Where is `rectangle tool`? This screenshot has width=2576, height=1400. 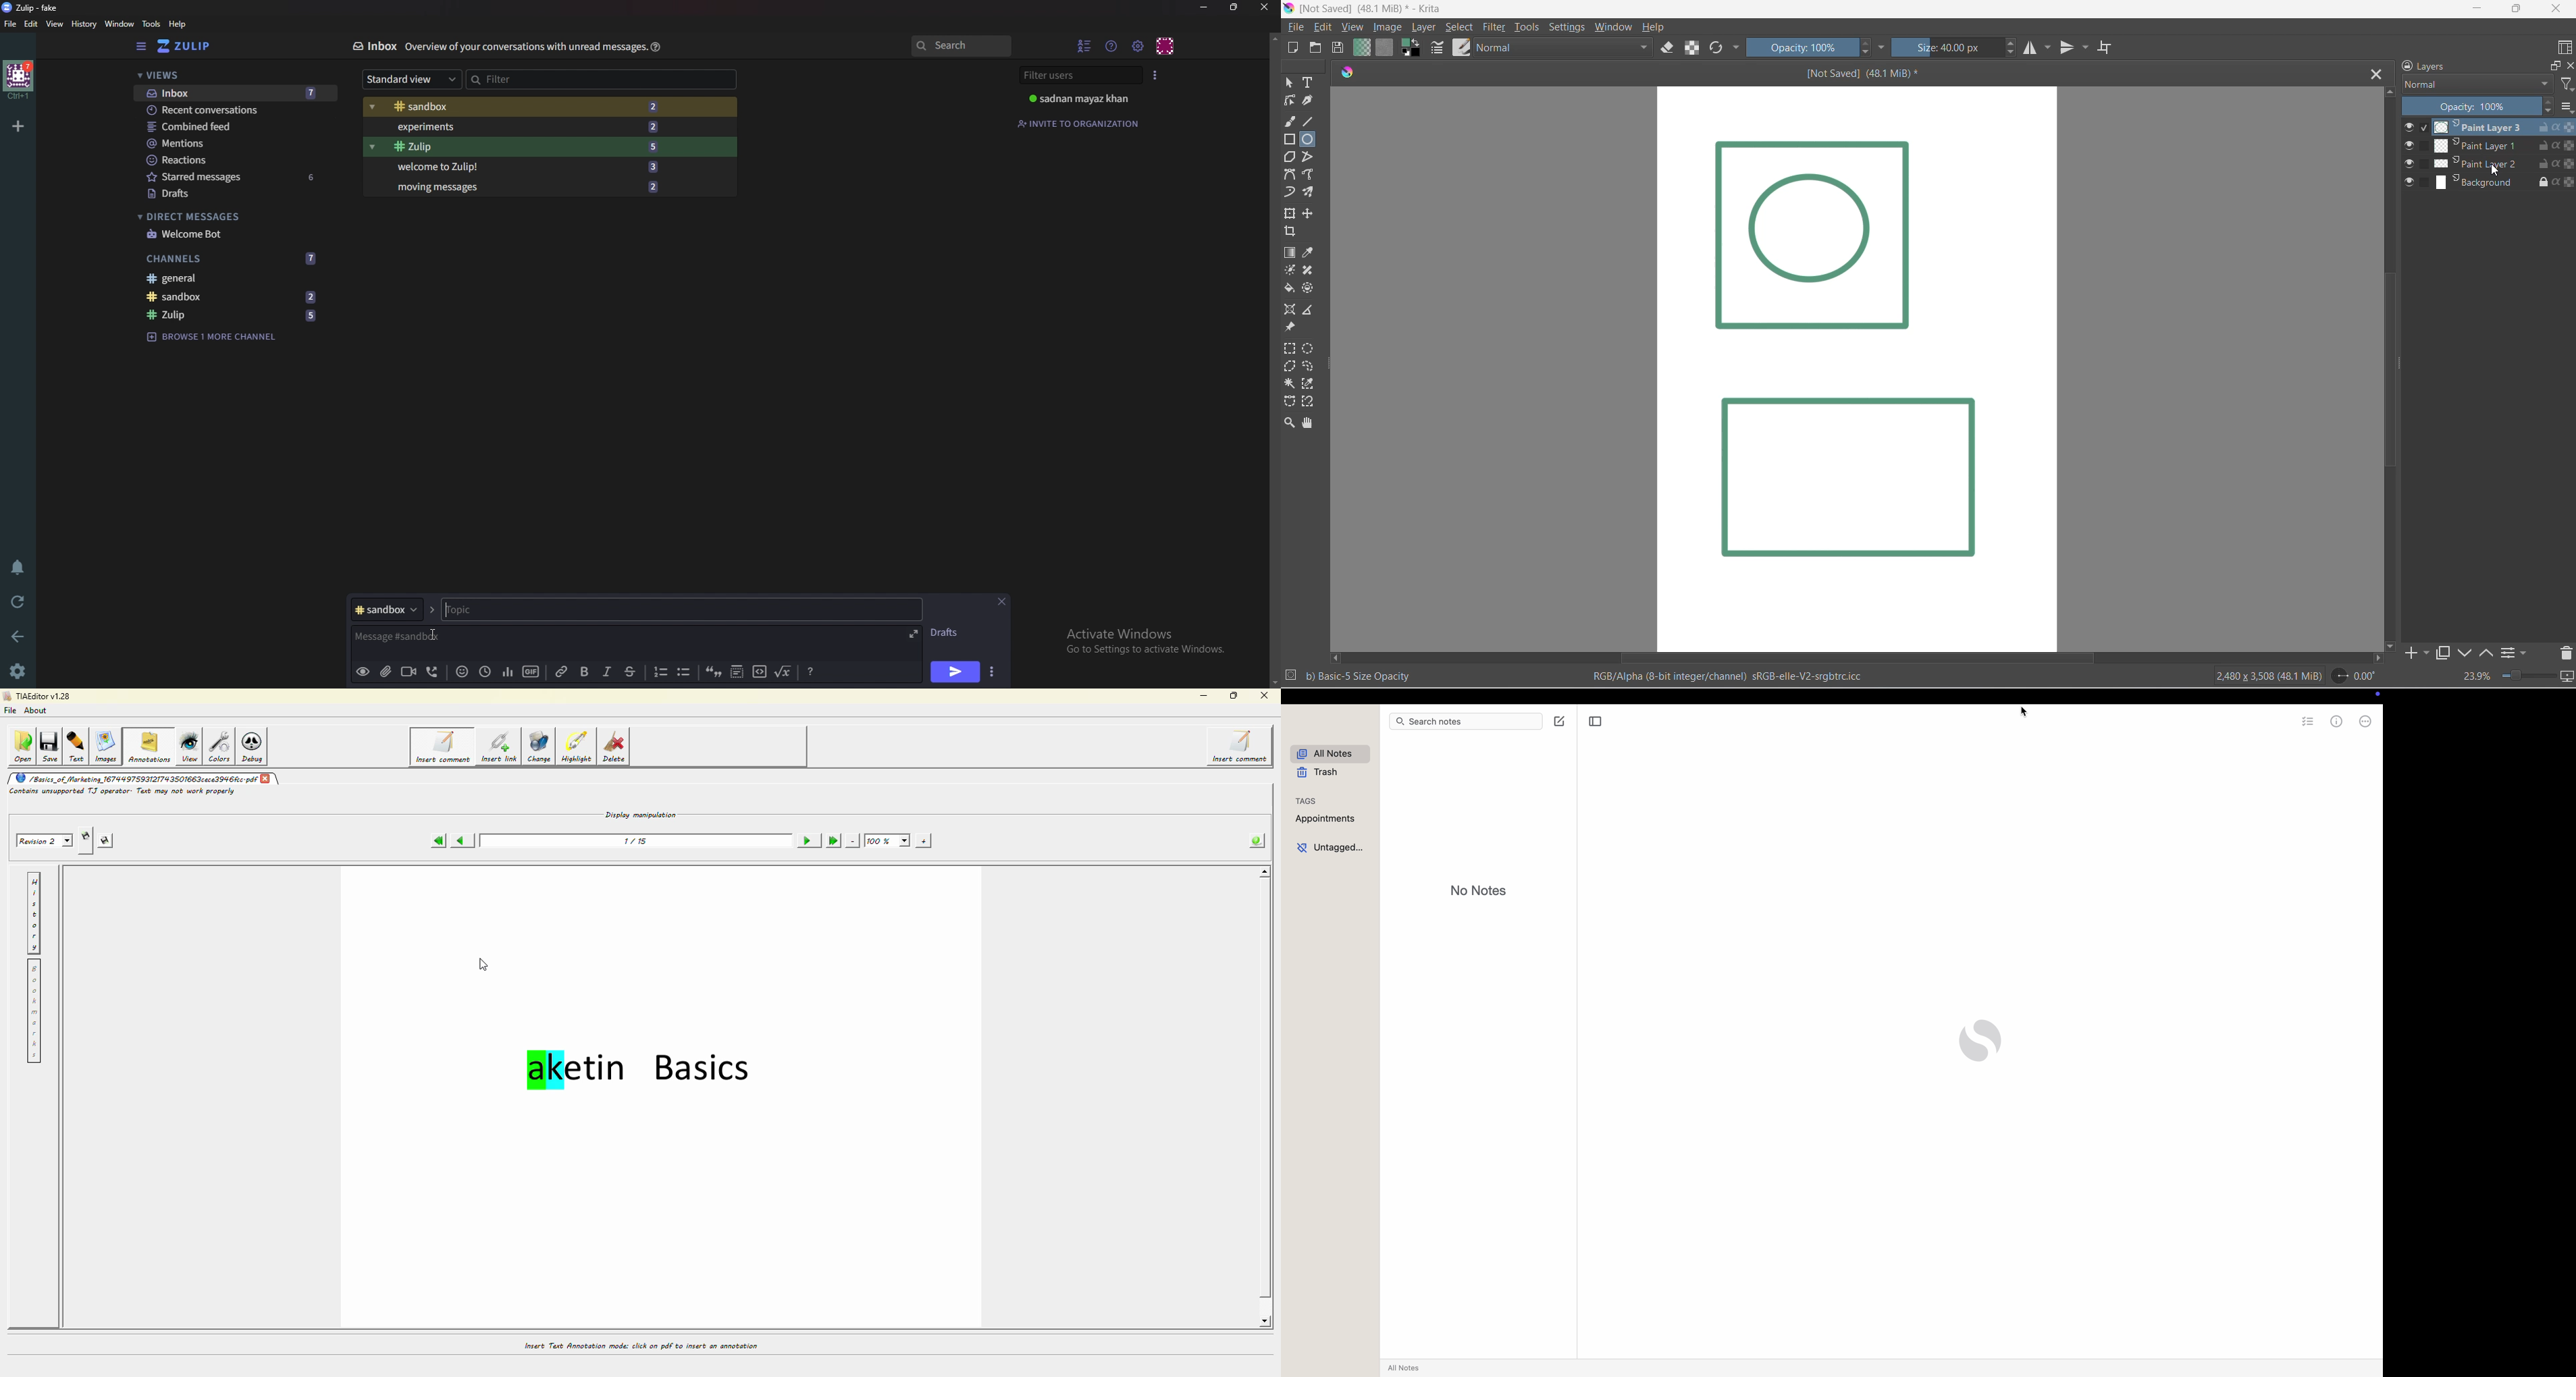
rectangle tool is located at coordinates (1290, 140).